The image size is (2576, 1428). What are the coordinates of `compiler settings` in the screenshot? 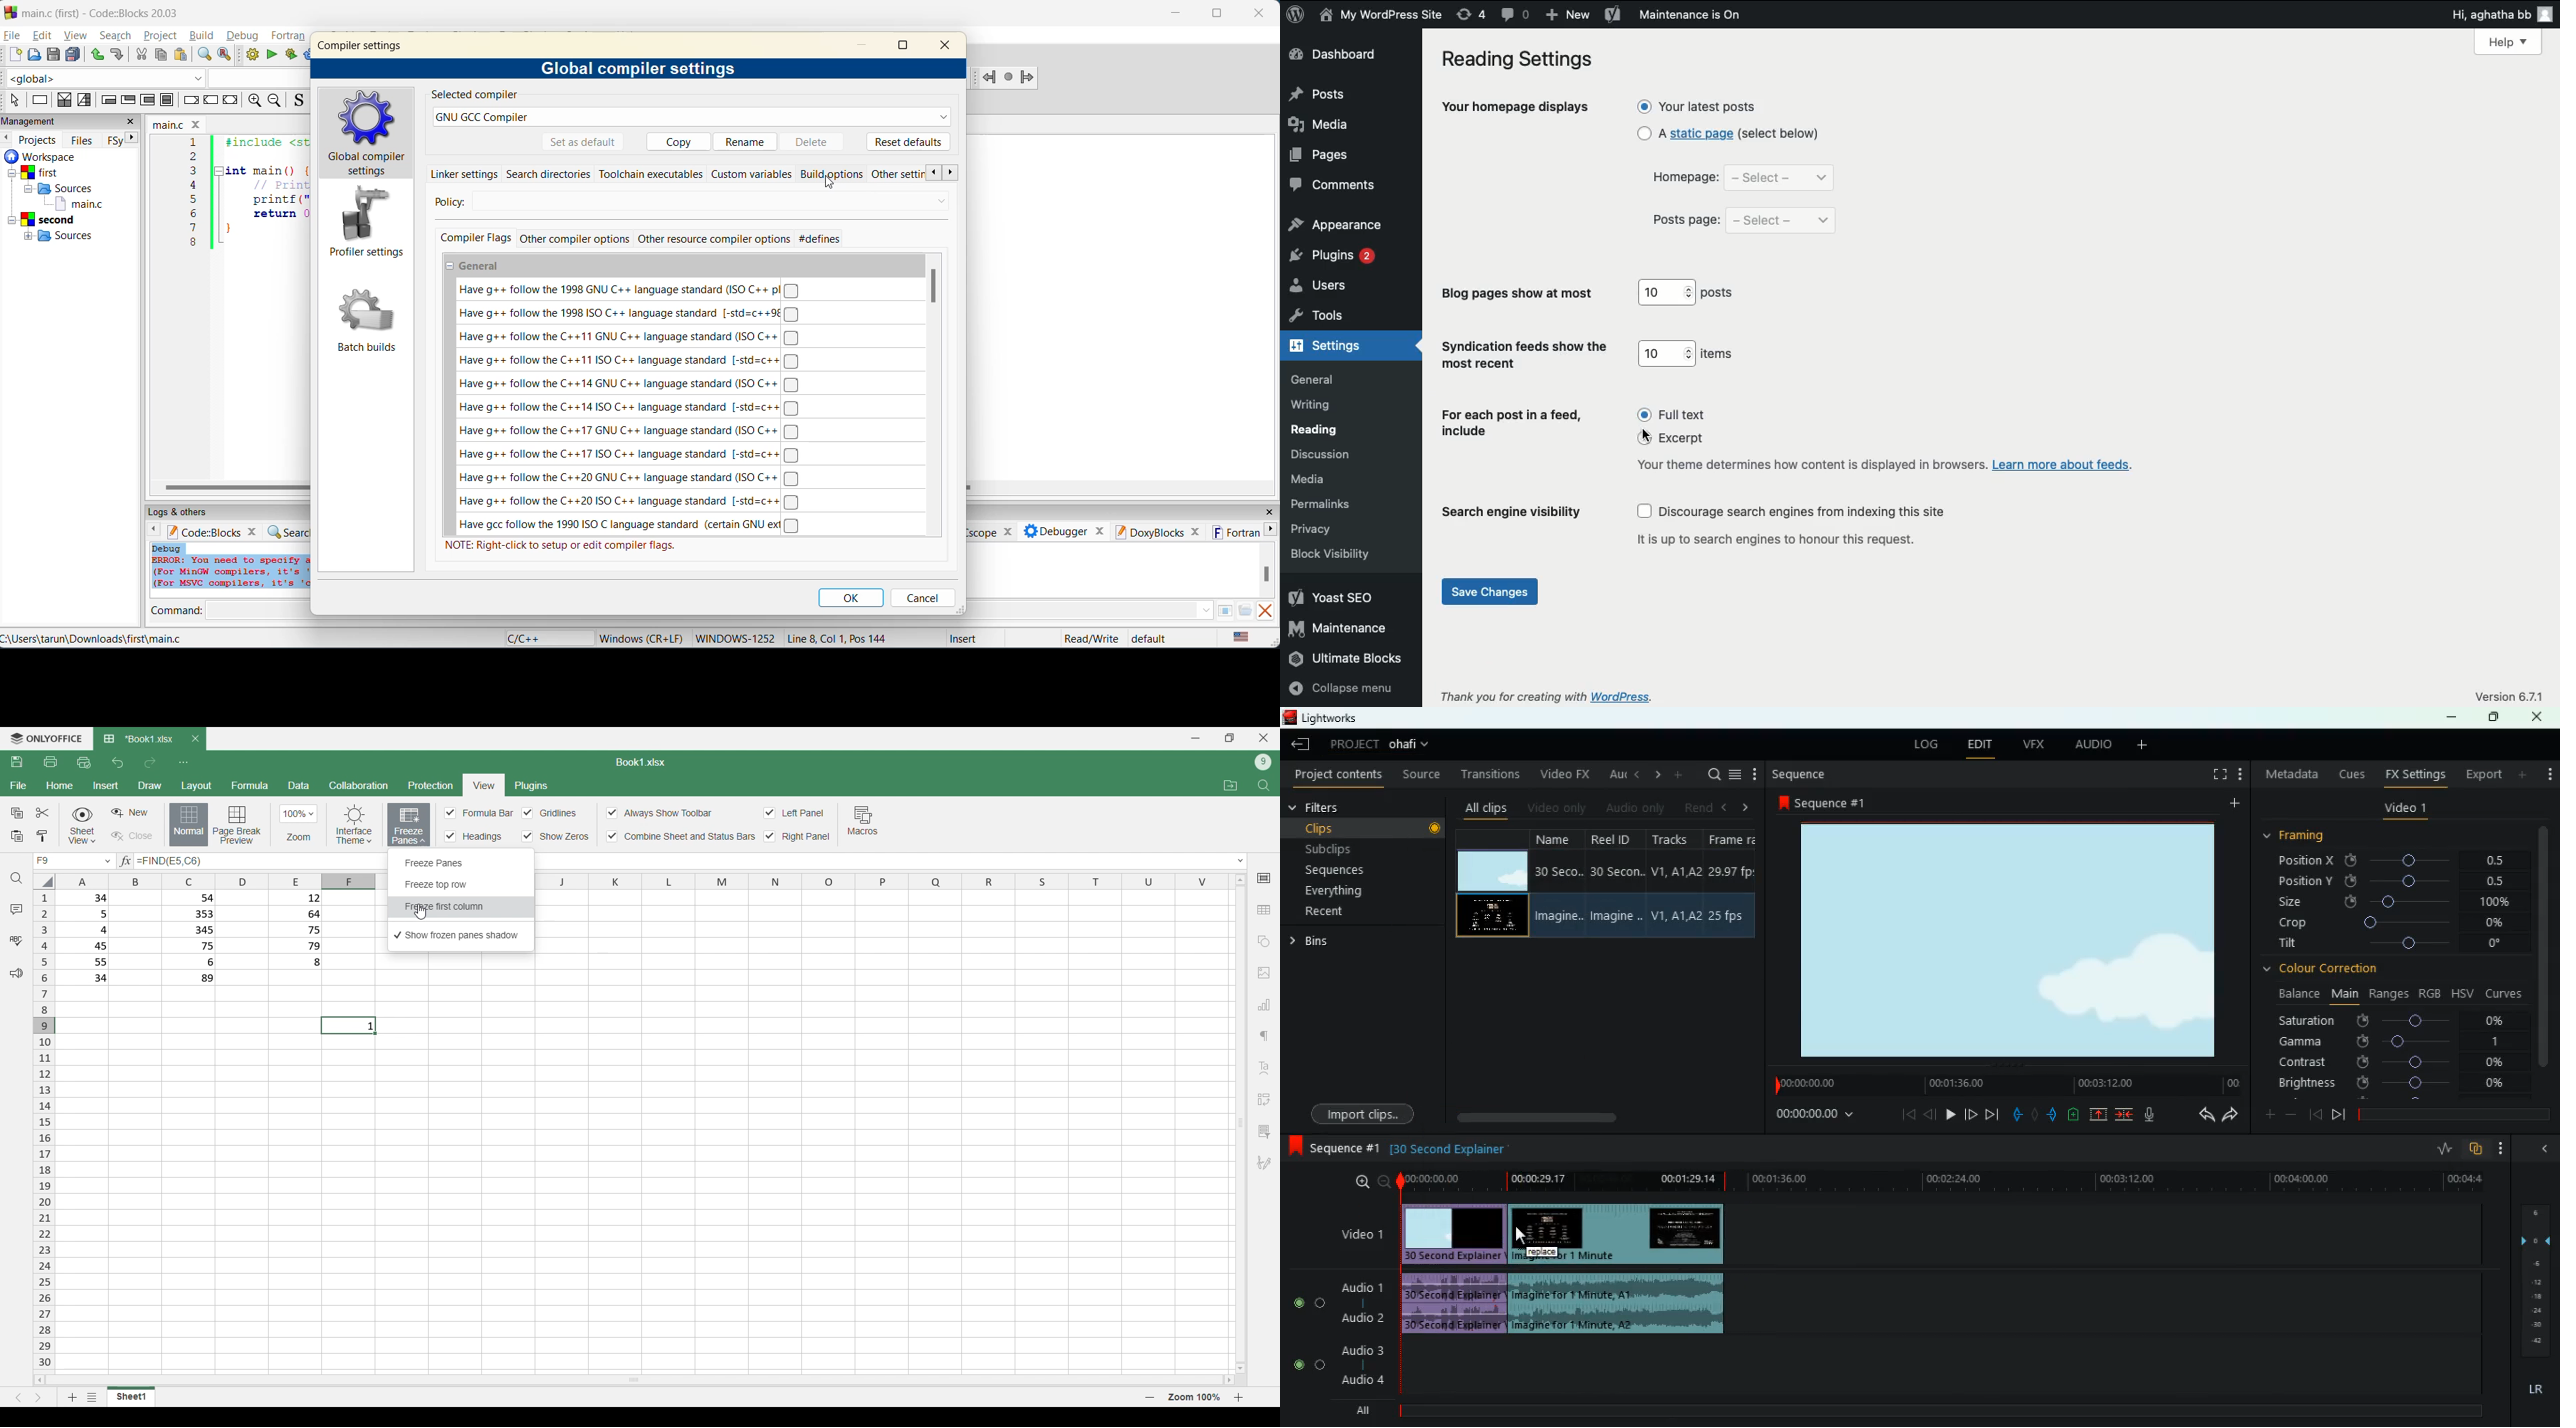 It's located at (363, 45).